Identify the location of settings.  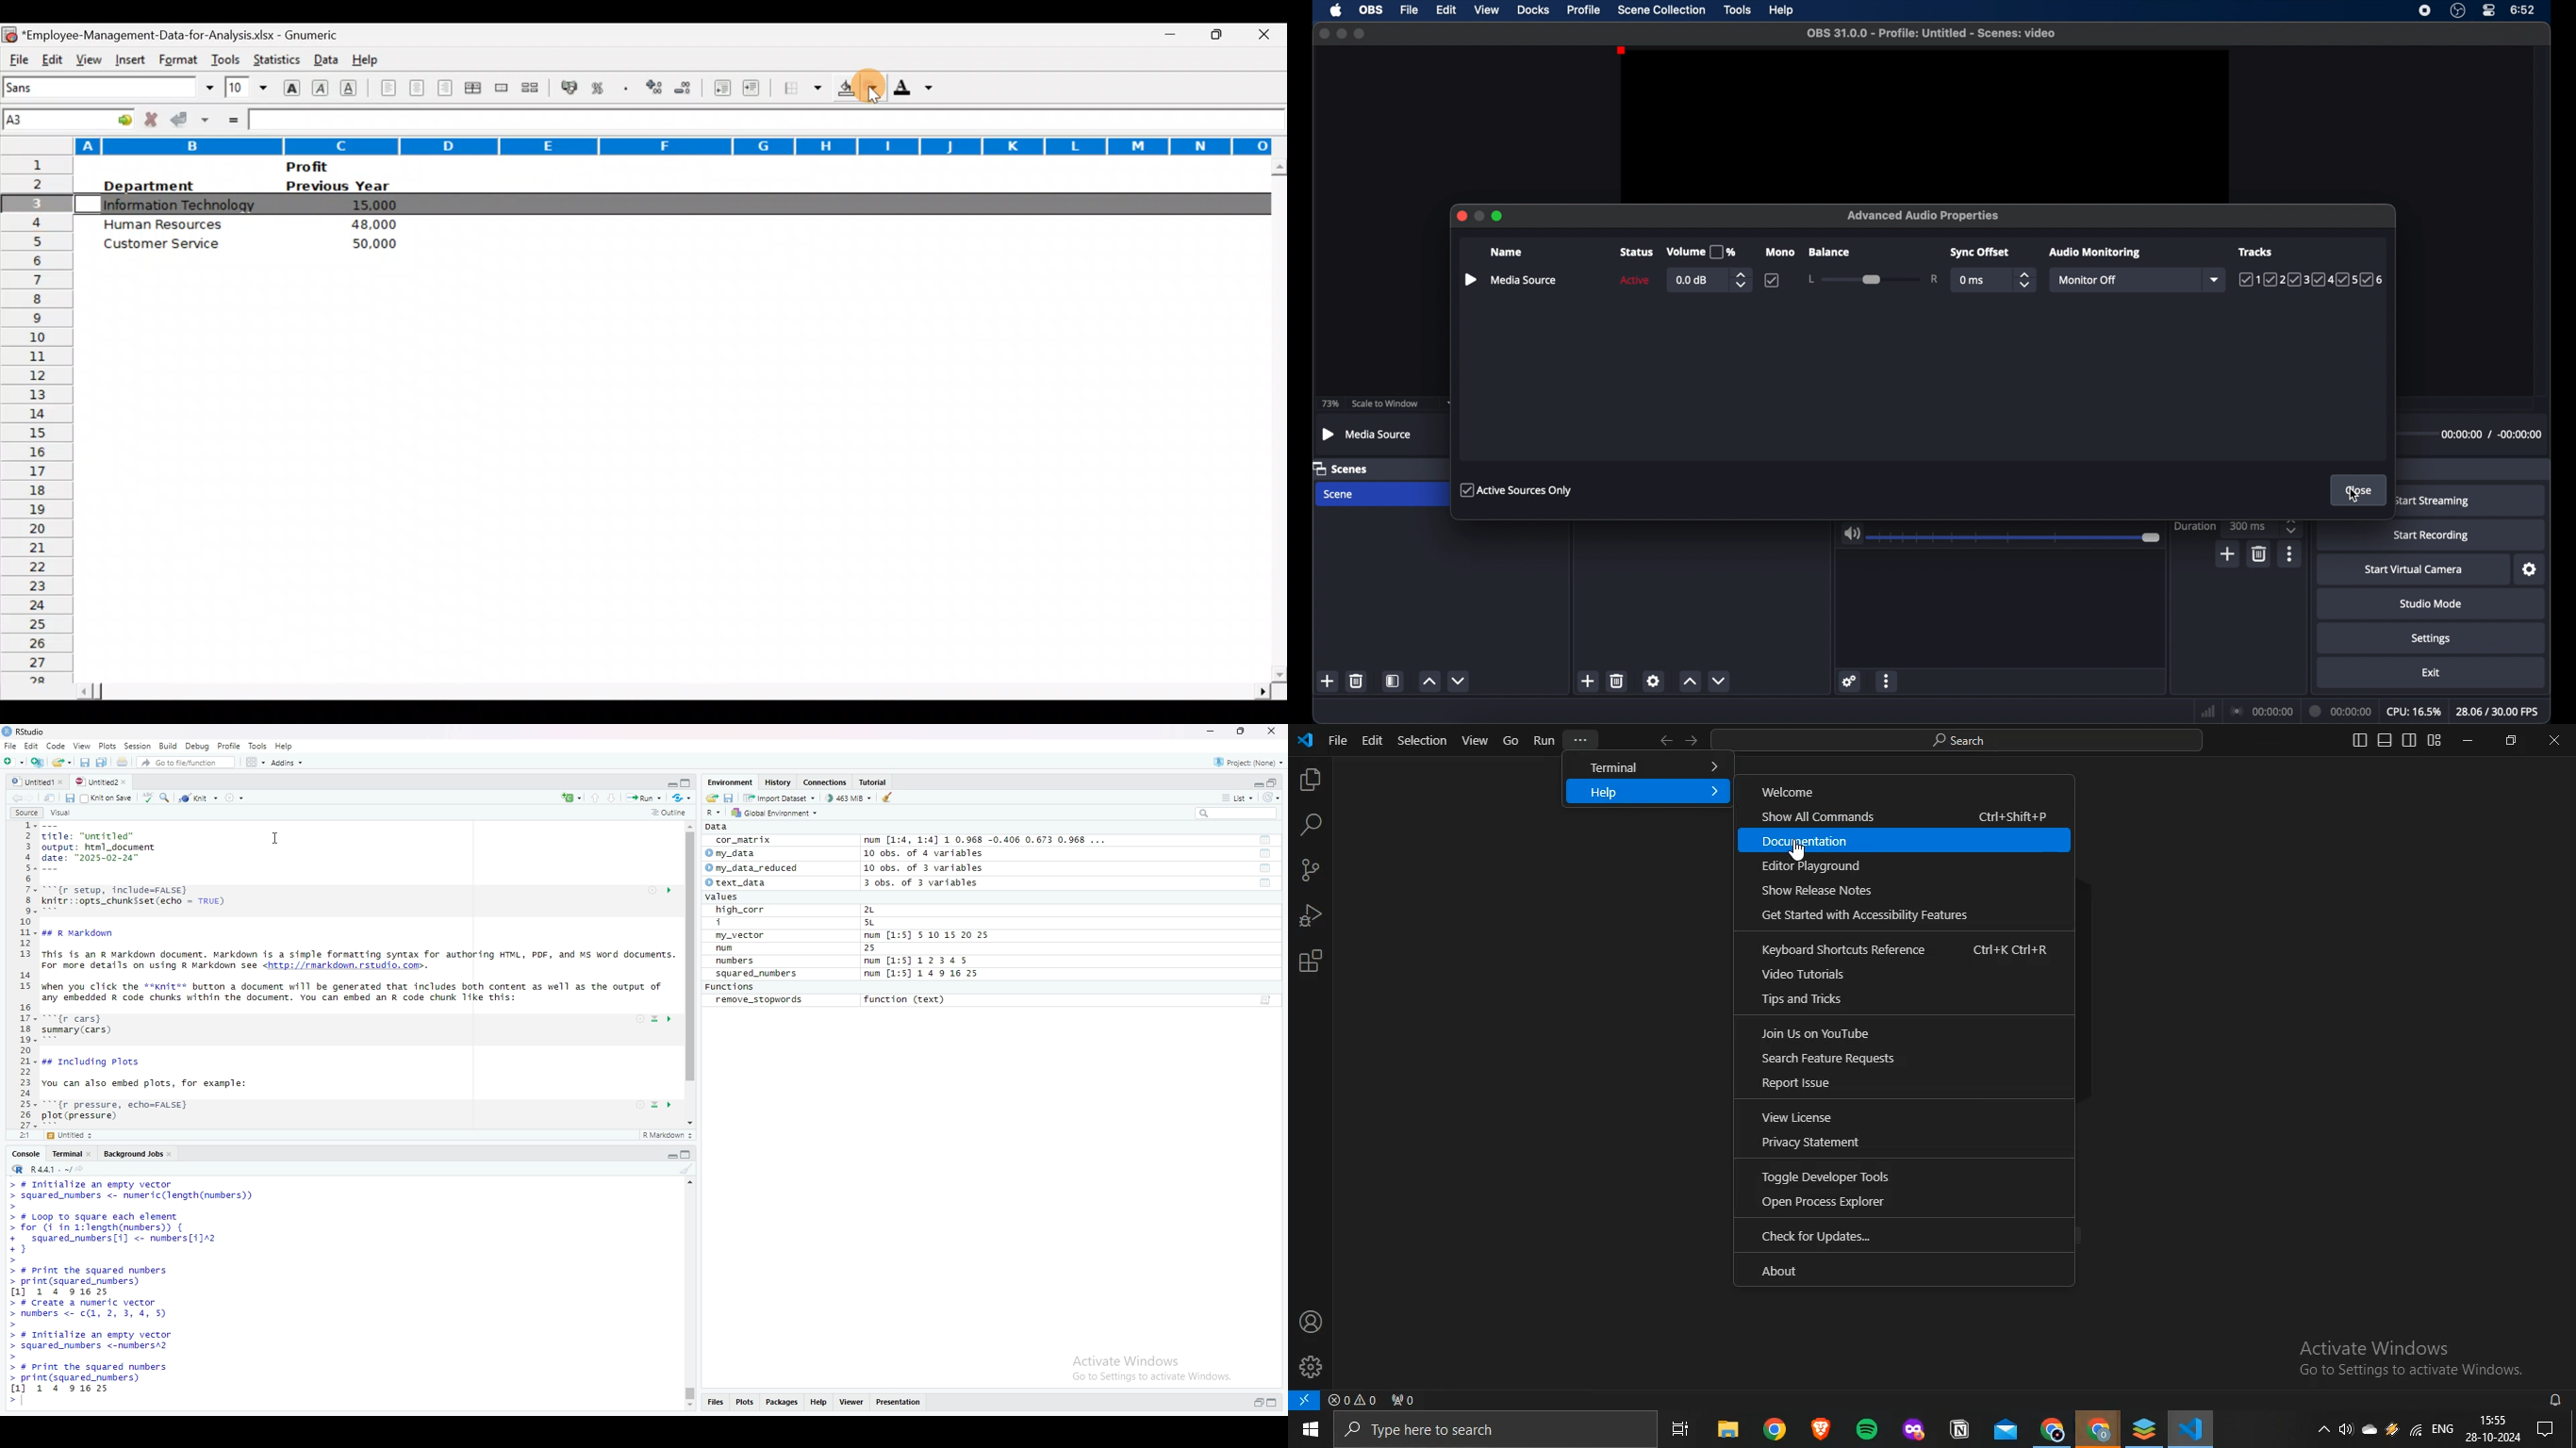
(1851, 681).